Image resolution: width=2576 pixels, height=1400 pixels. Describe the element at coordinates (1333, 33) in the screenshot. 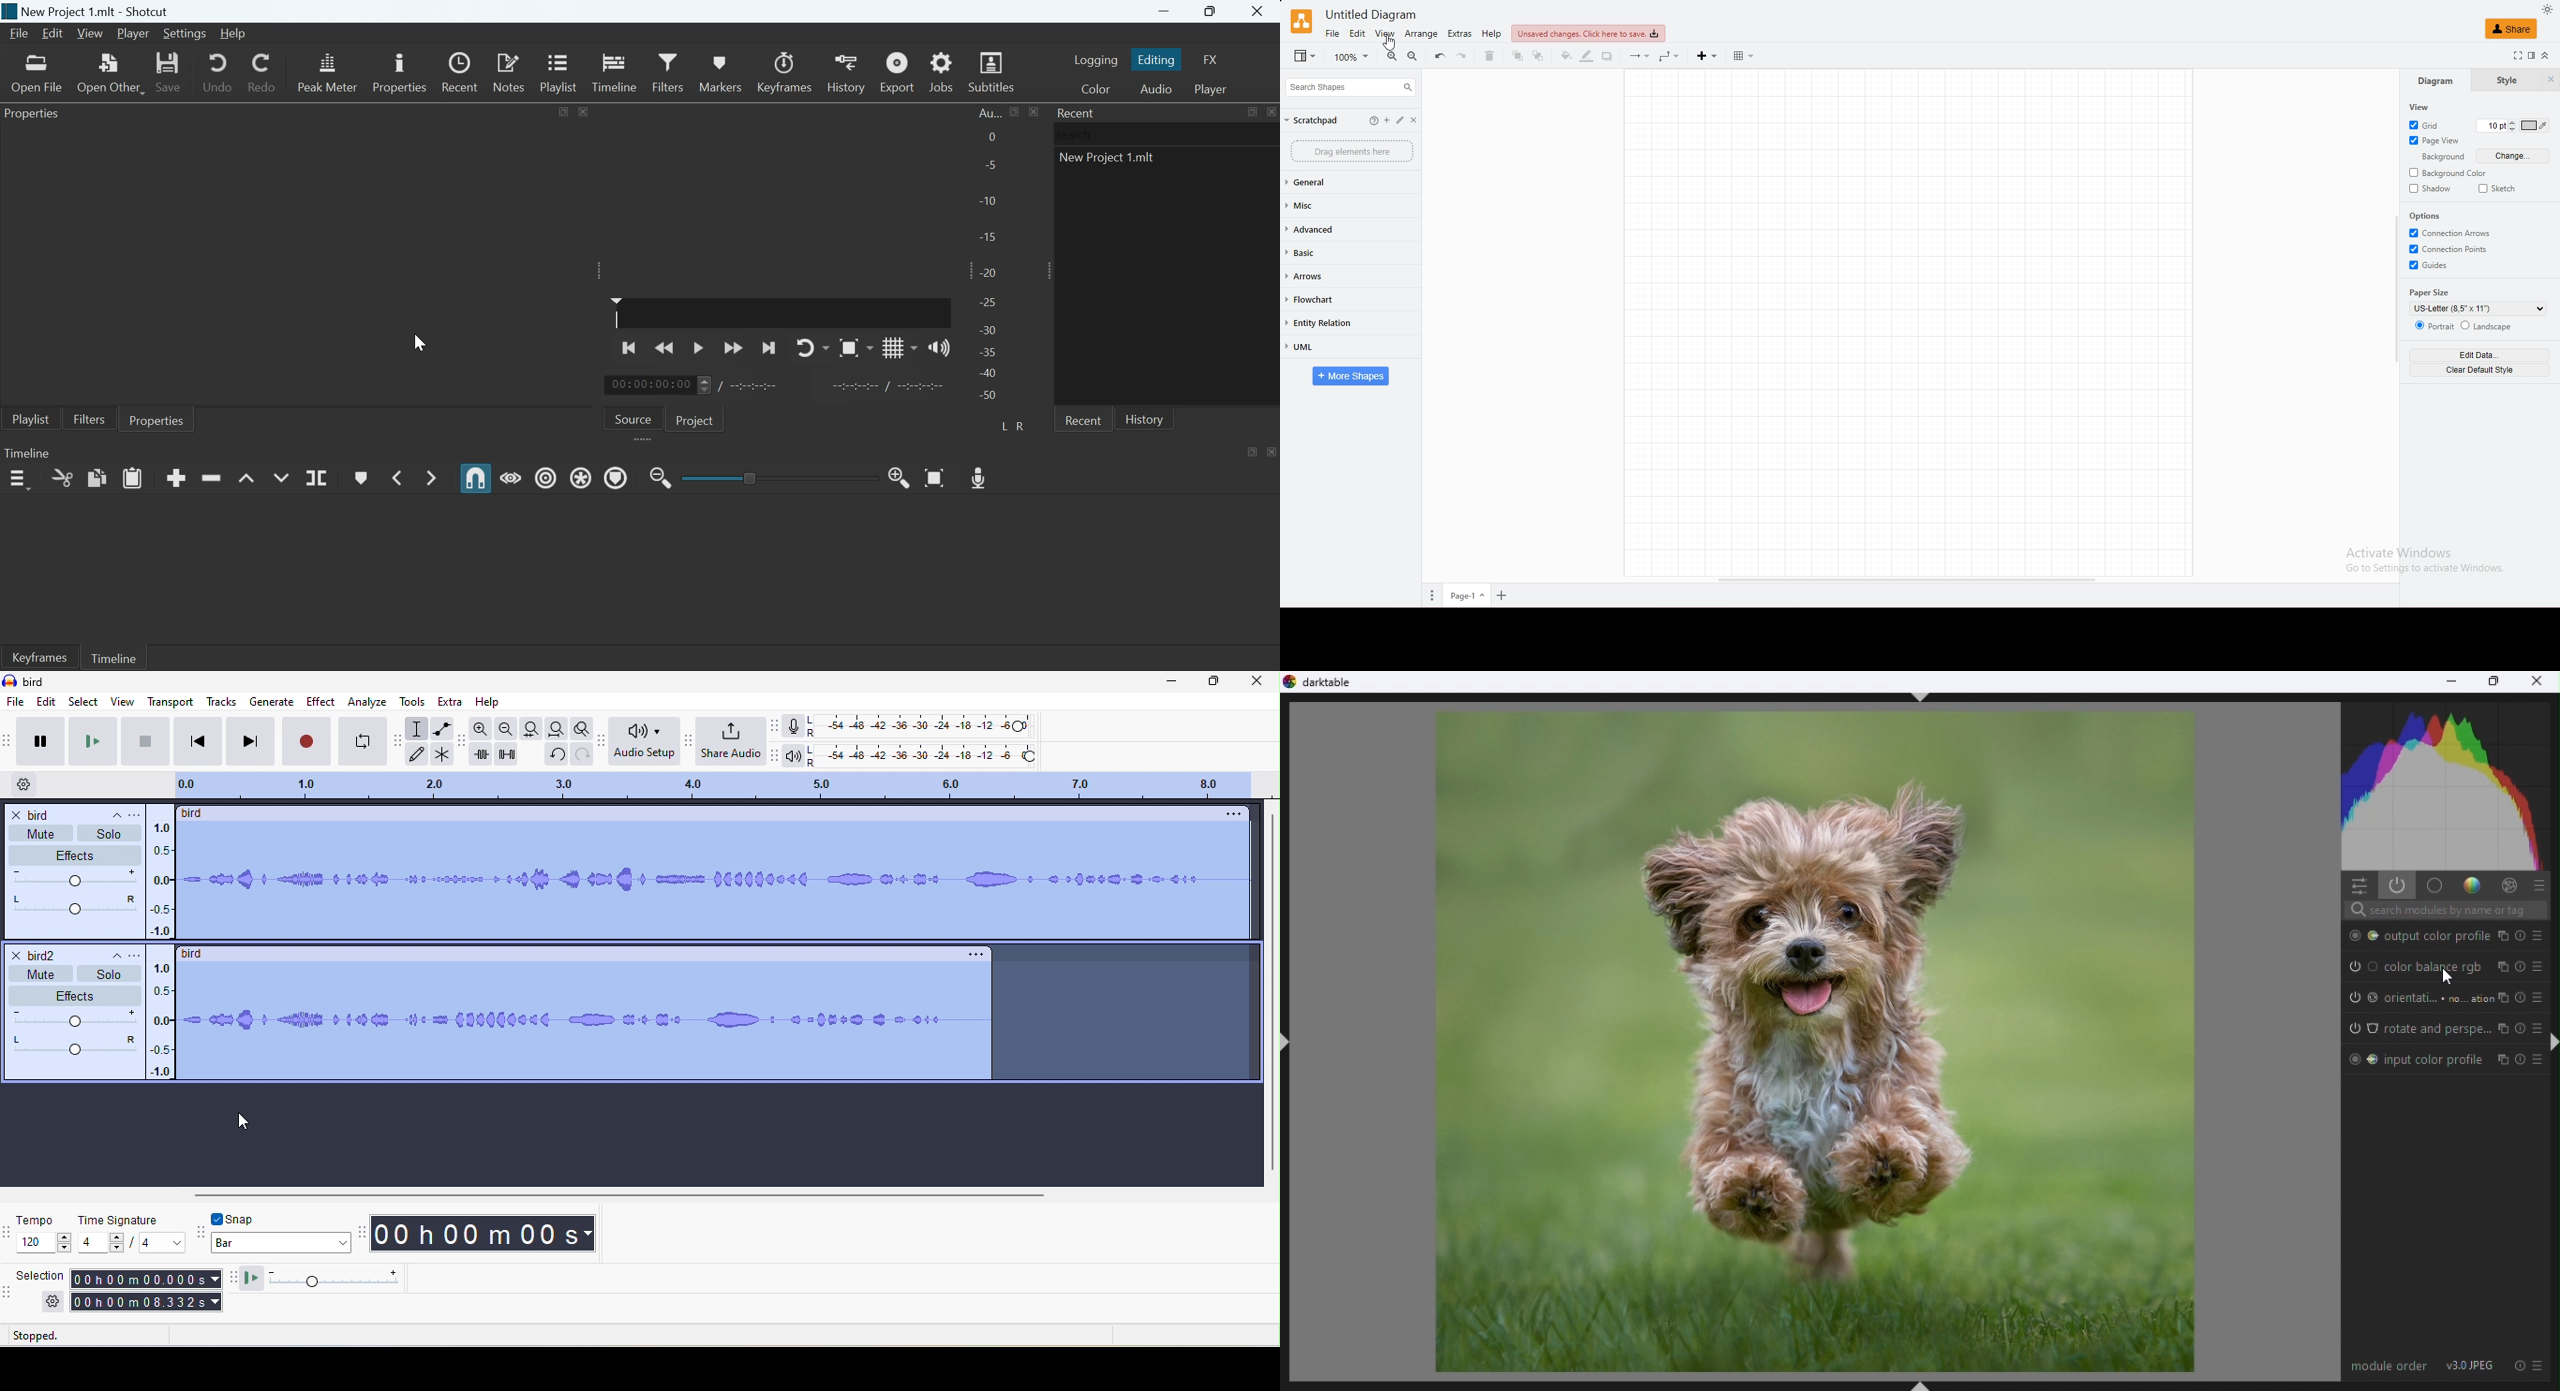

I see `file` at that location.